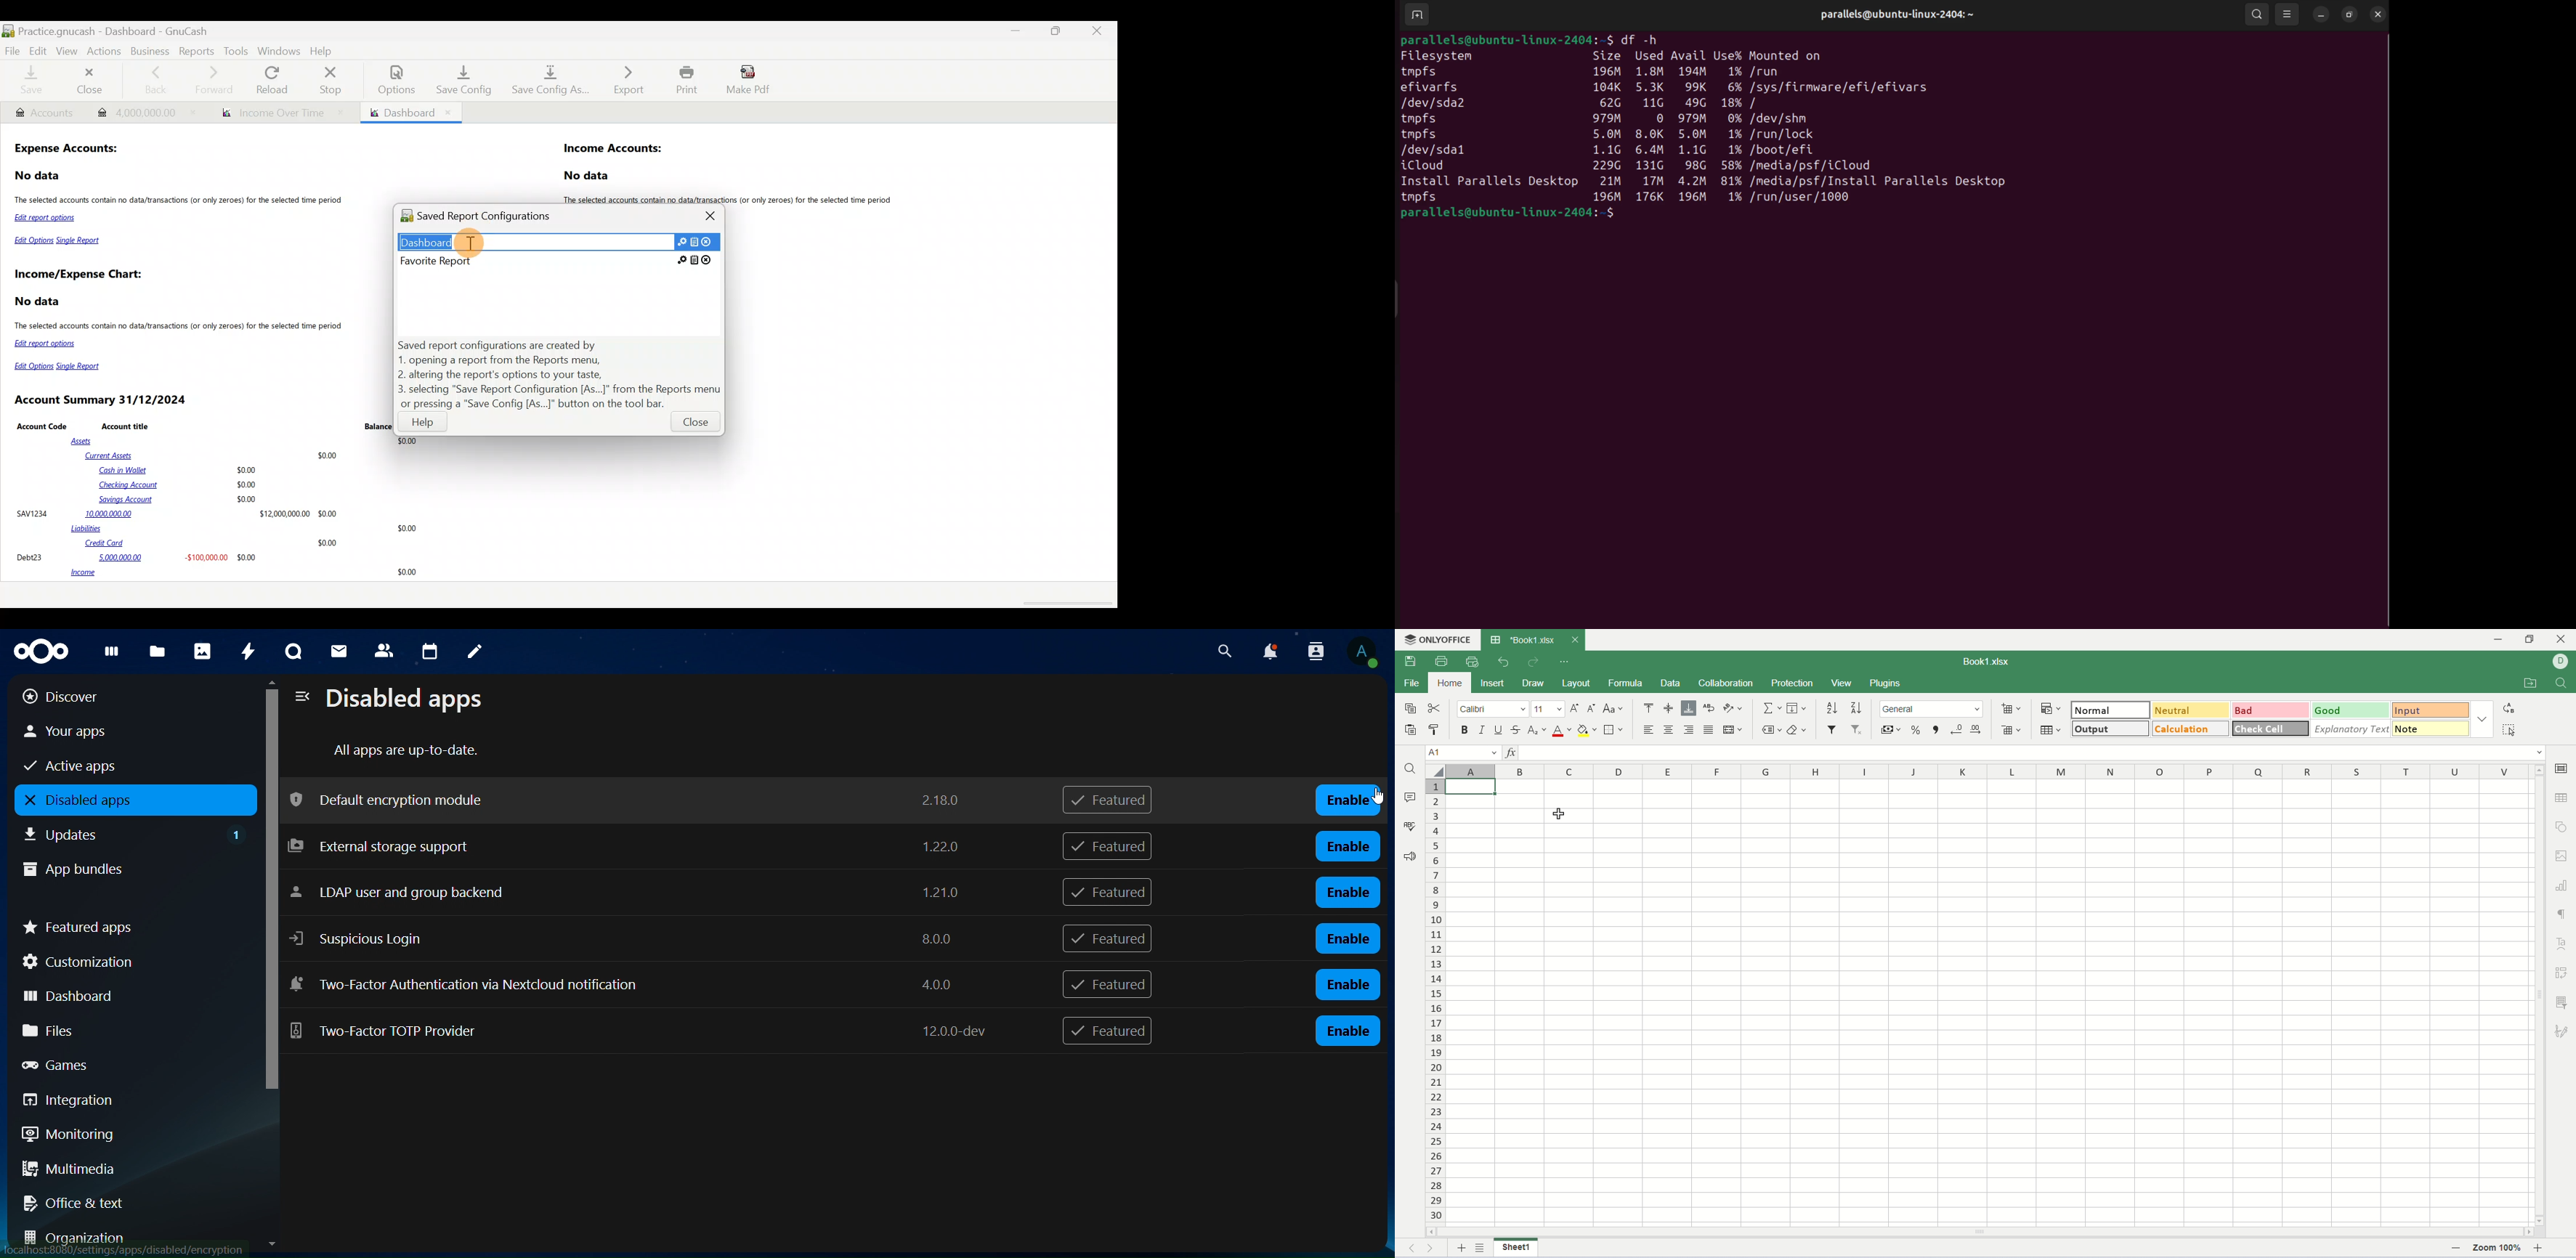 This screenshot has width=2576, height=1260. What do you see at coordinates (129, 962) in the screenshot?
I see `customization` at bounding box center [129, 962].